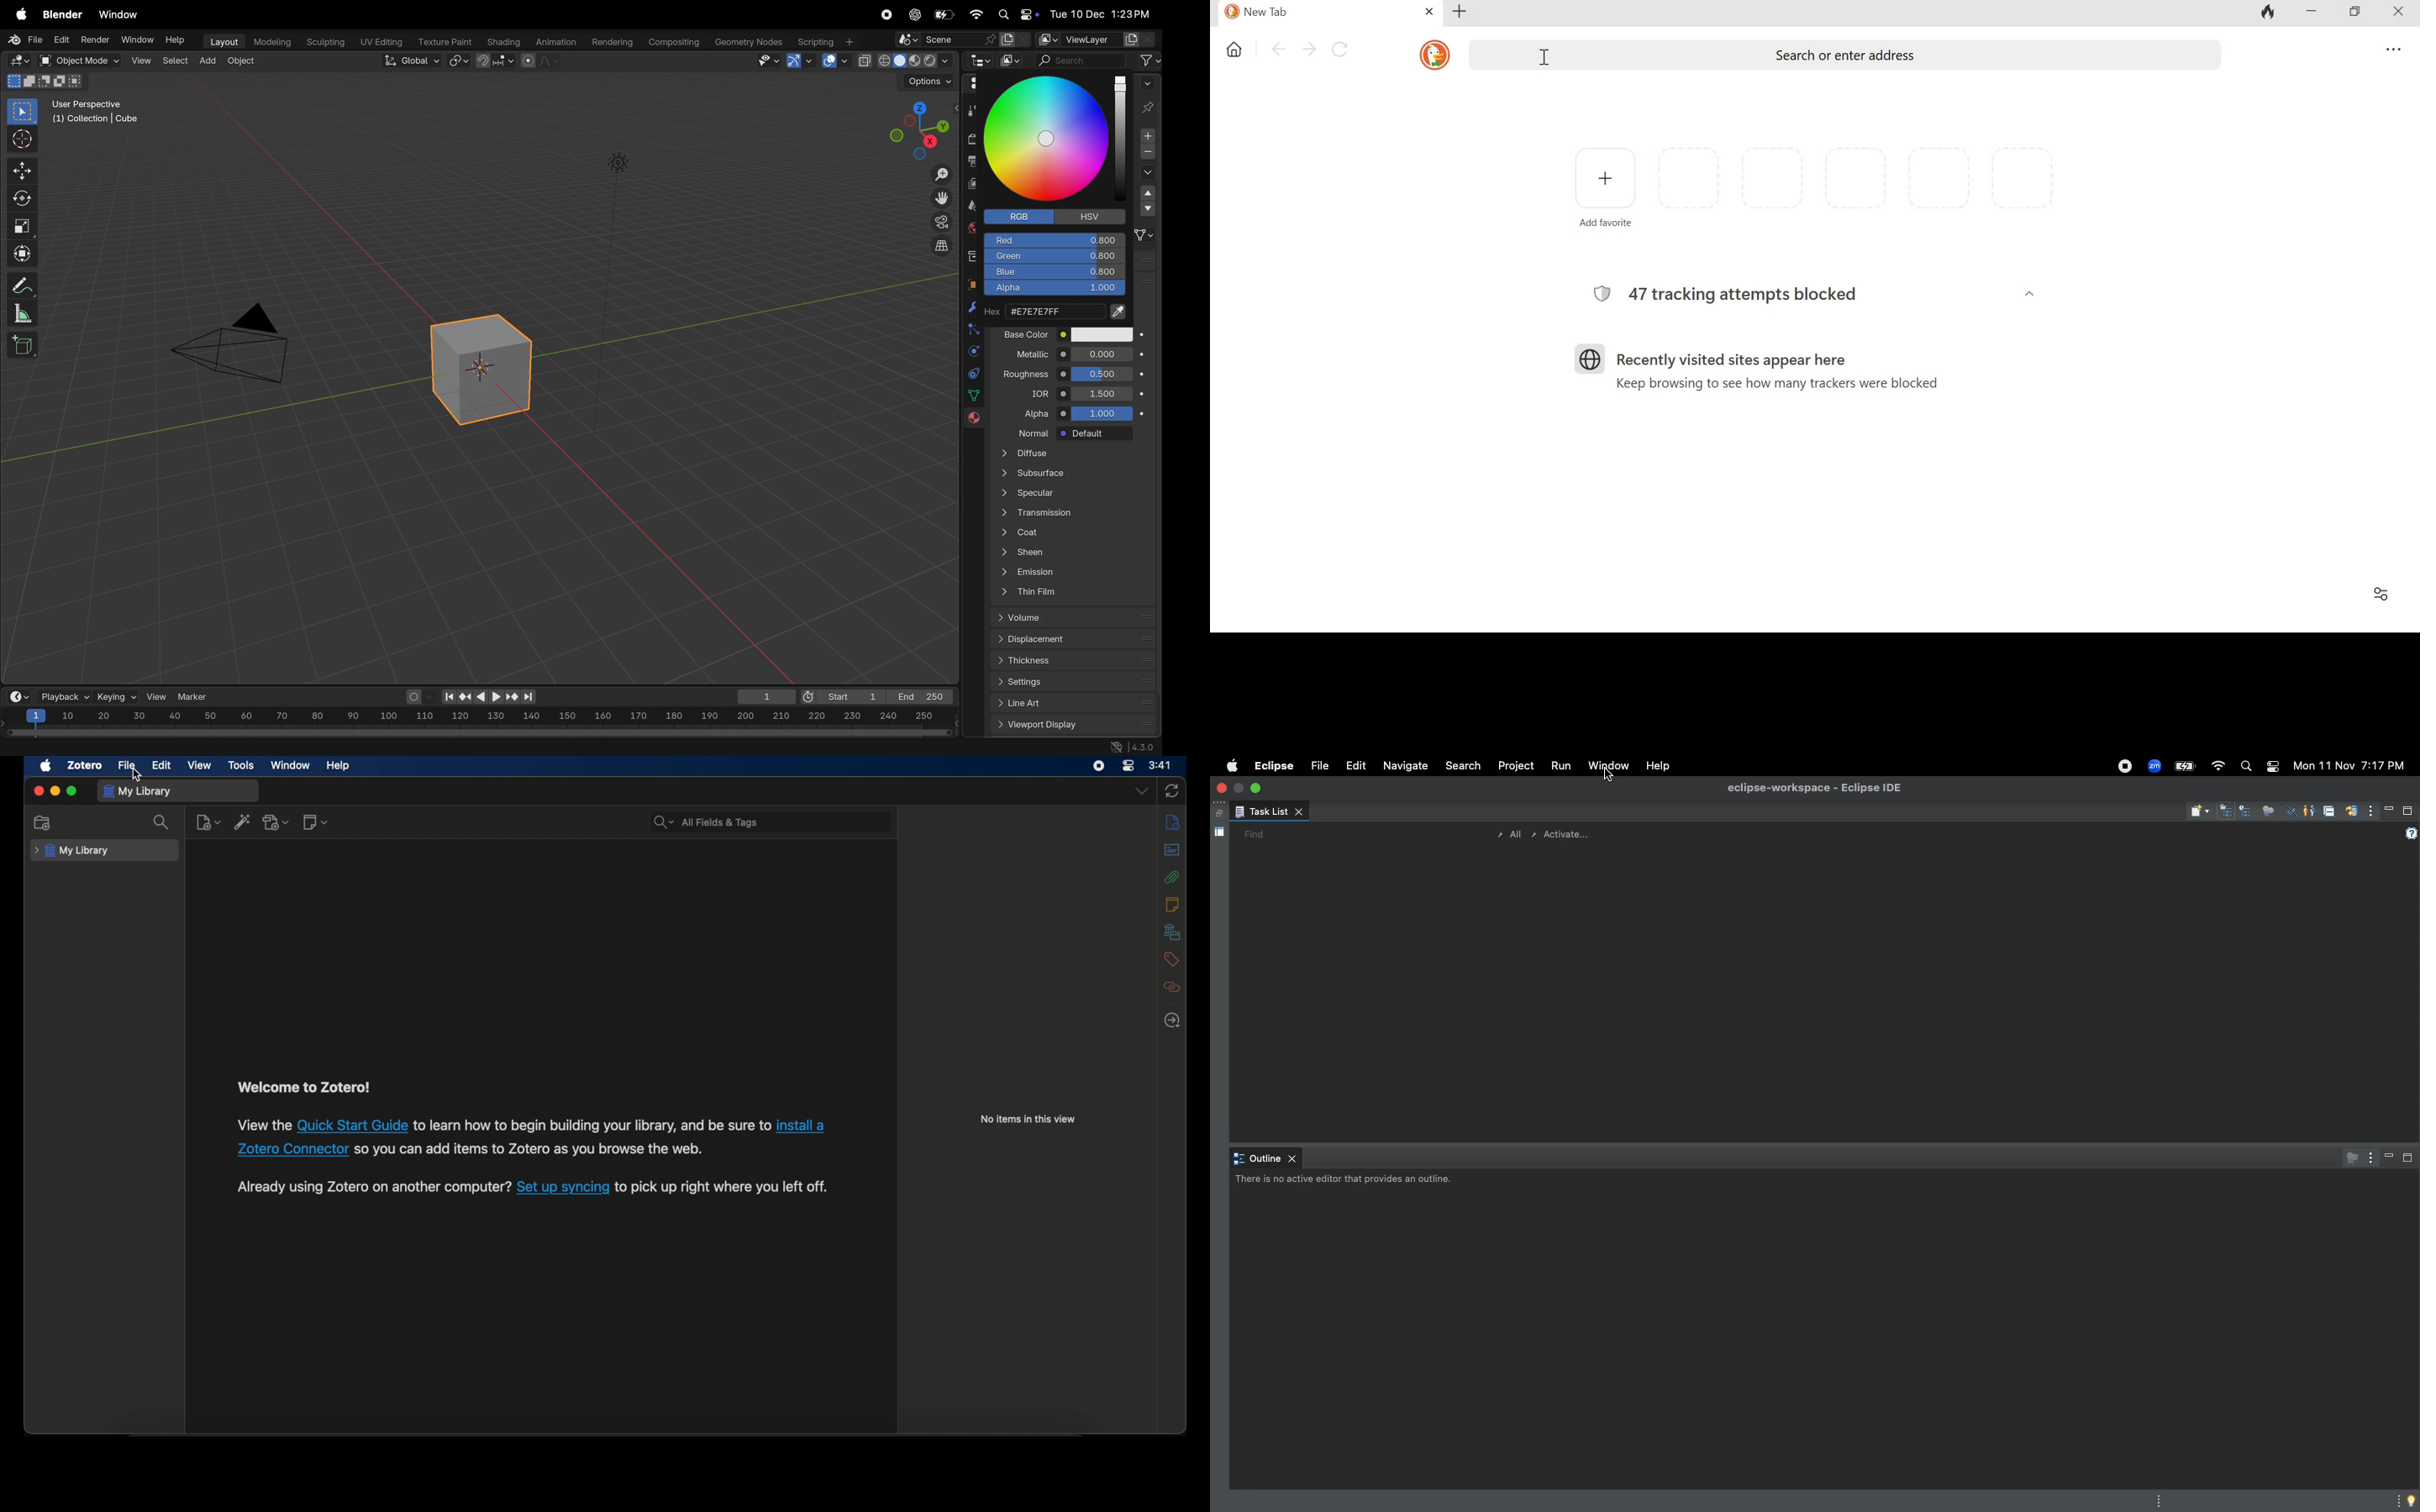  Describe the element at coordinates (1048, 138) in the screenshot. I see `color wheel` at that location.